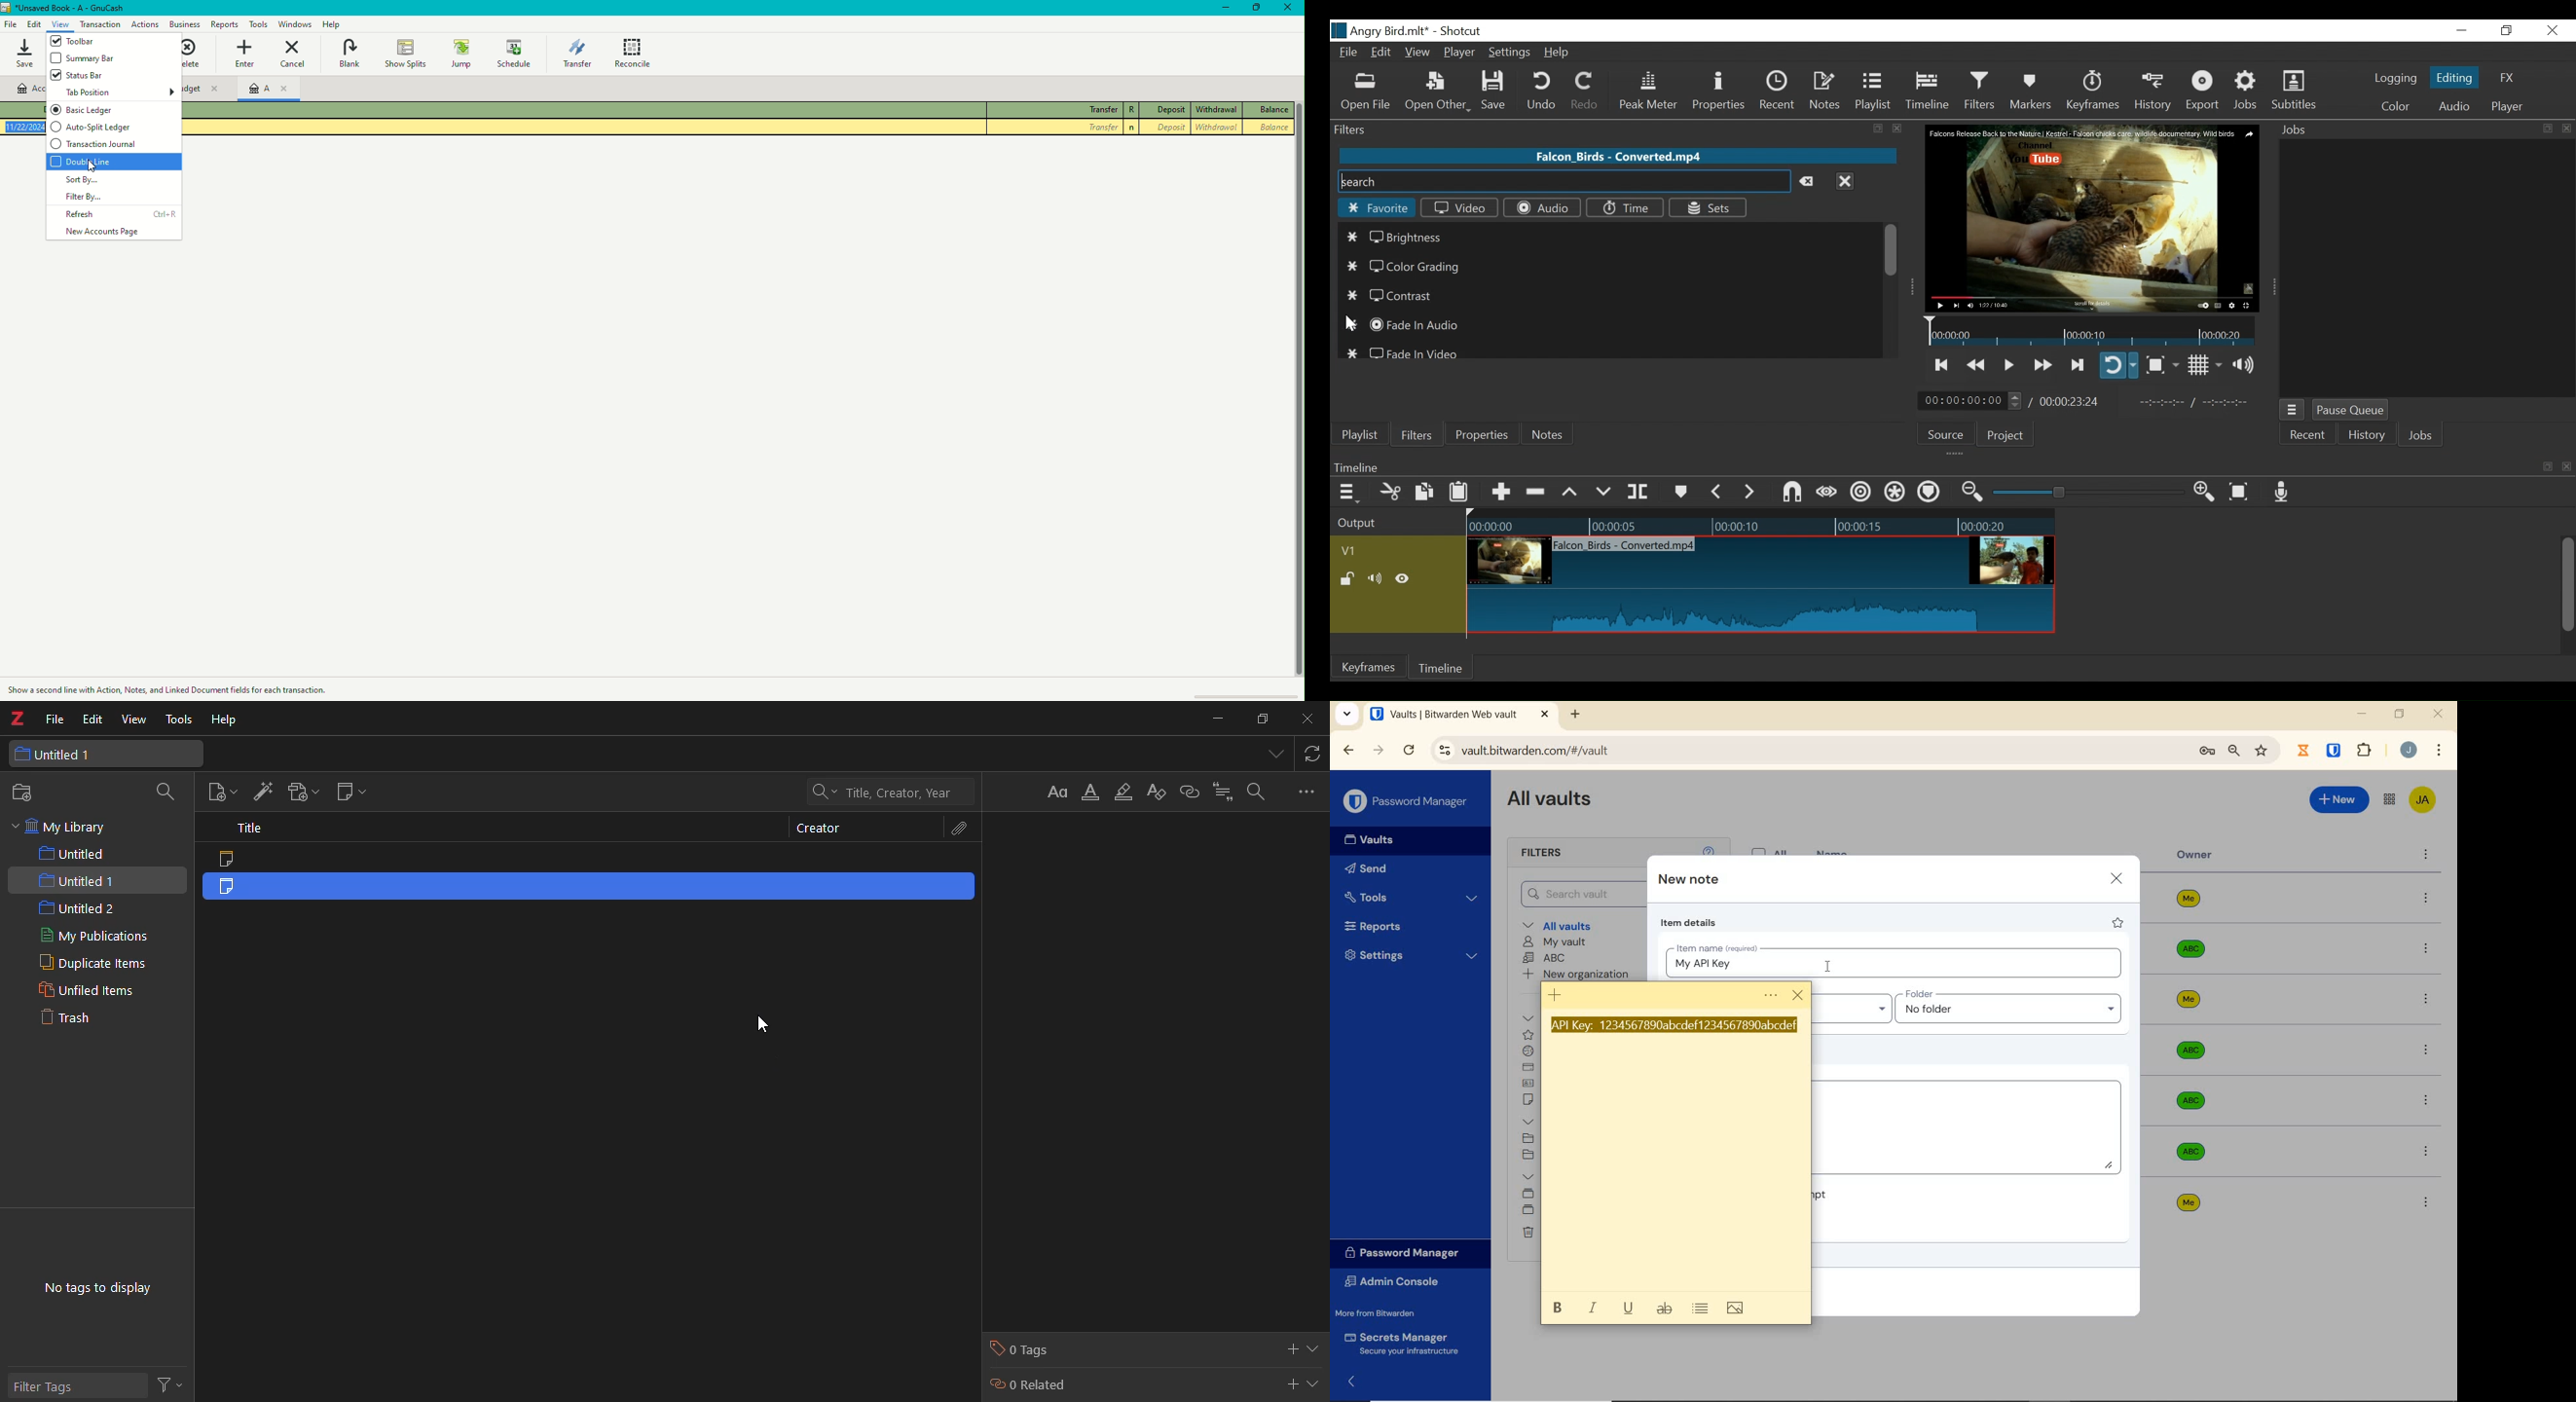 Image resolution: width=2576 pixels, height=1428 pixels. I want to click on Vertical Scroll bar, so click(2566, 586).